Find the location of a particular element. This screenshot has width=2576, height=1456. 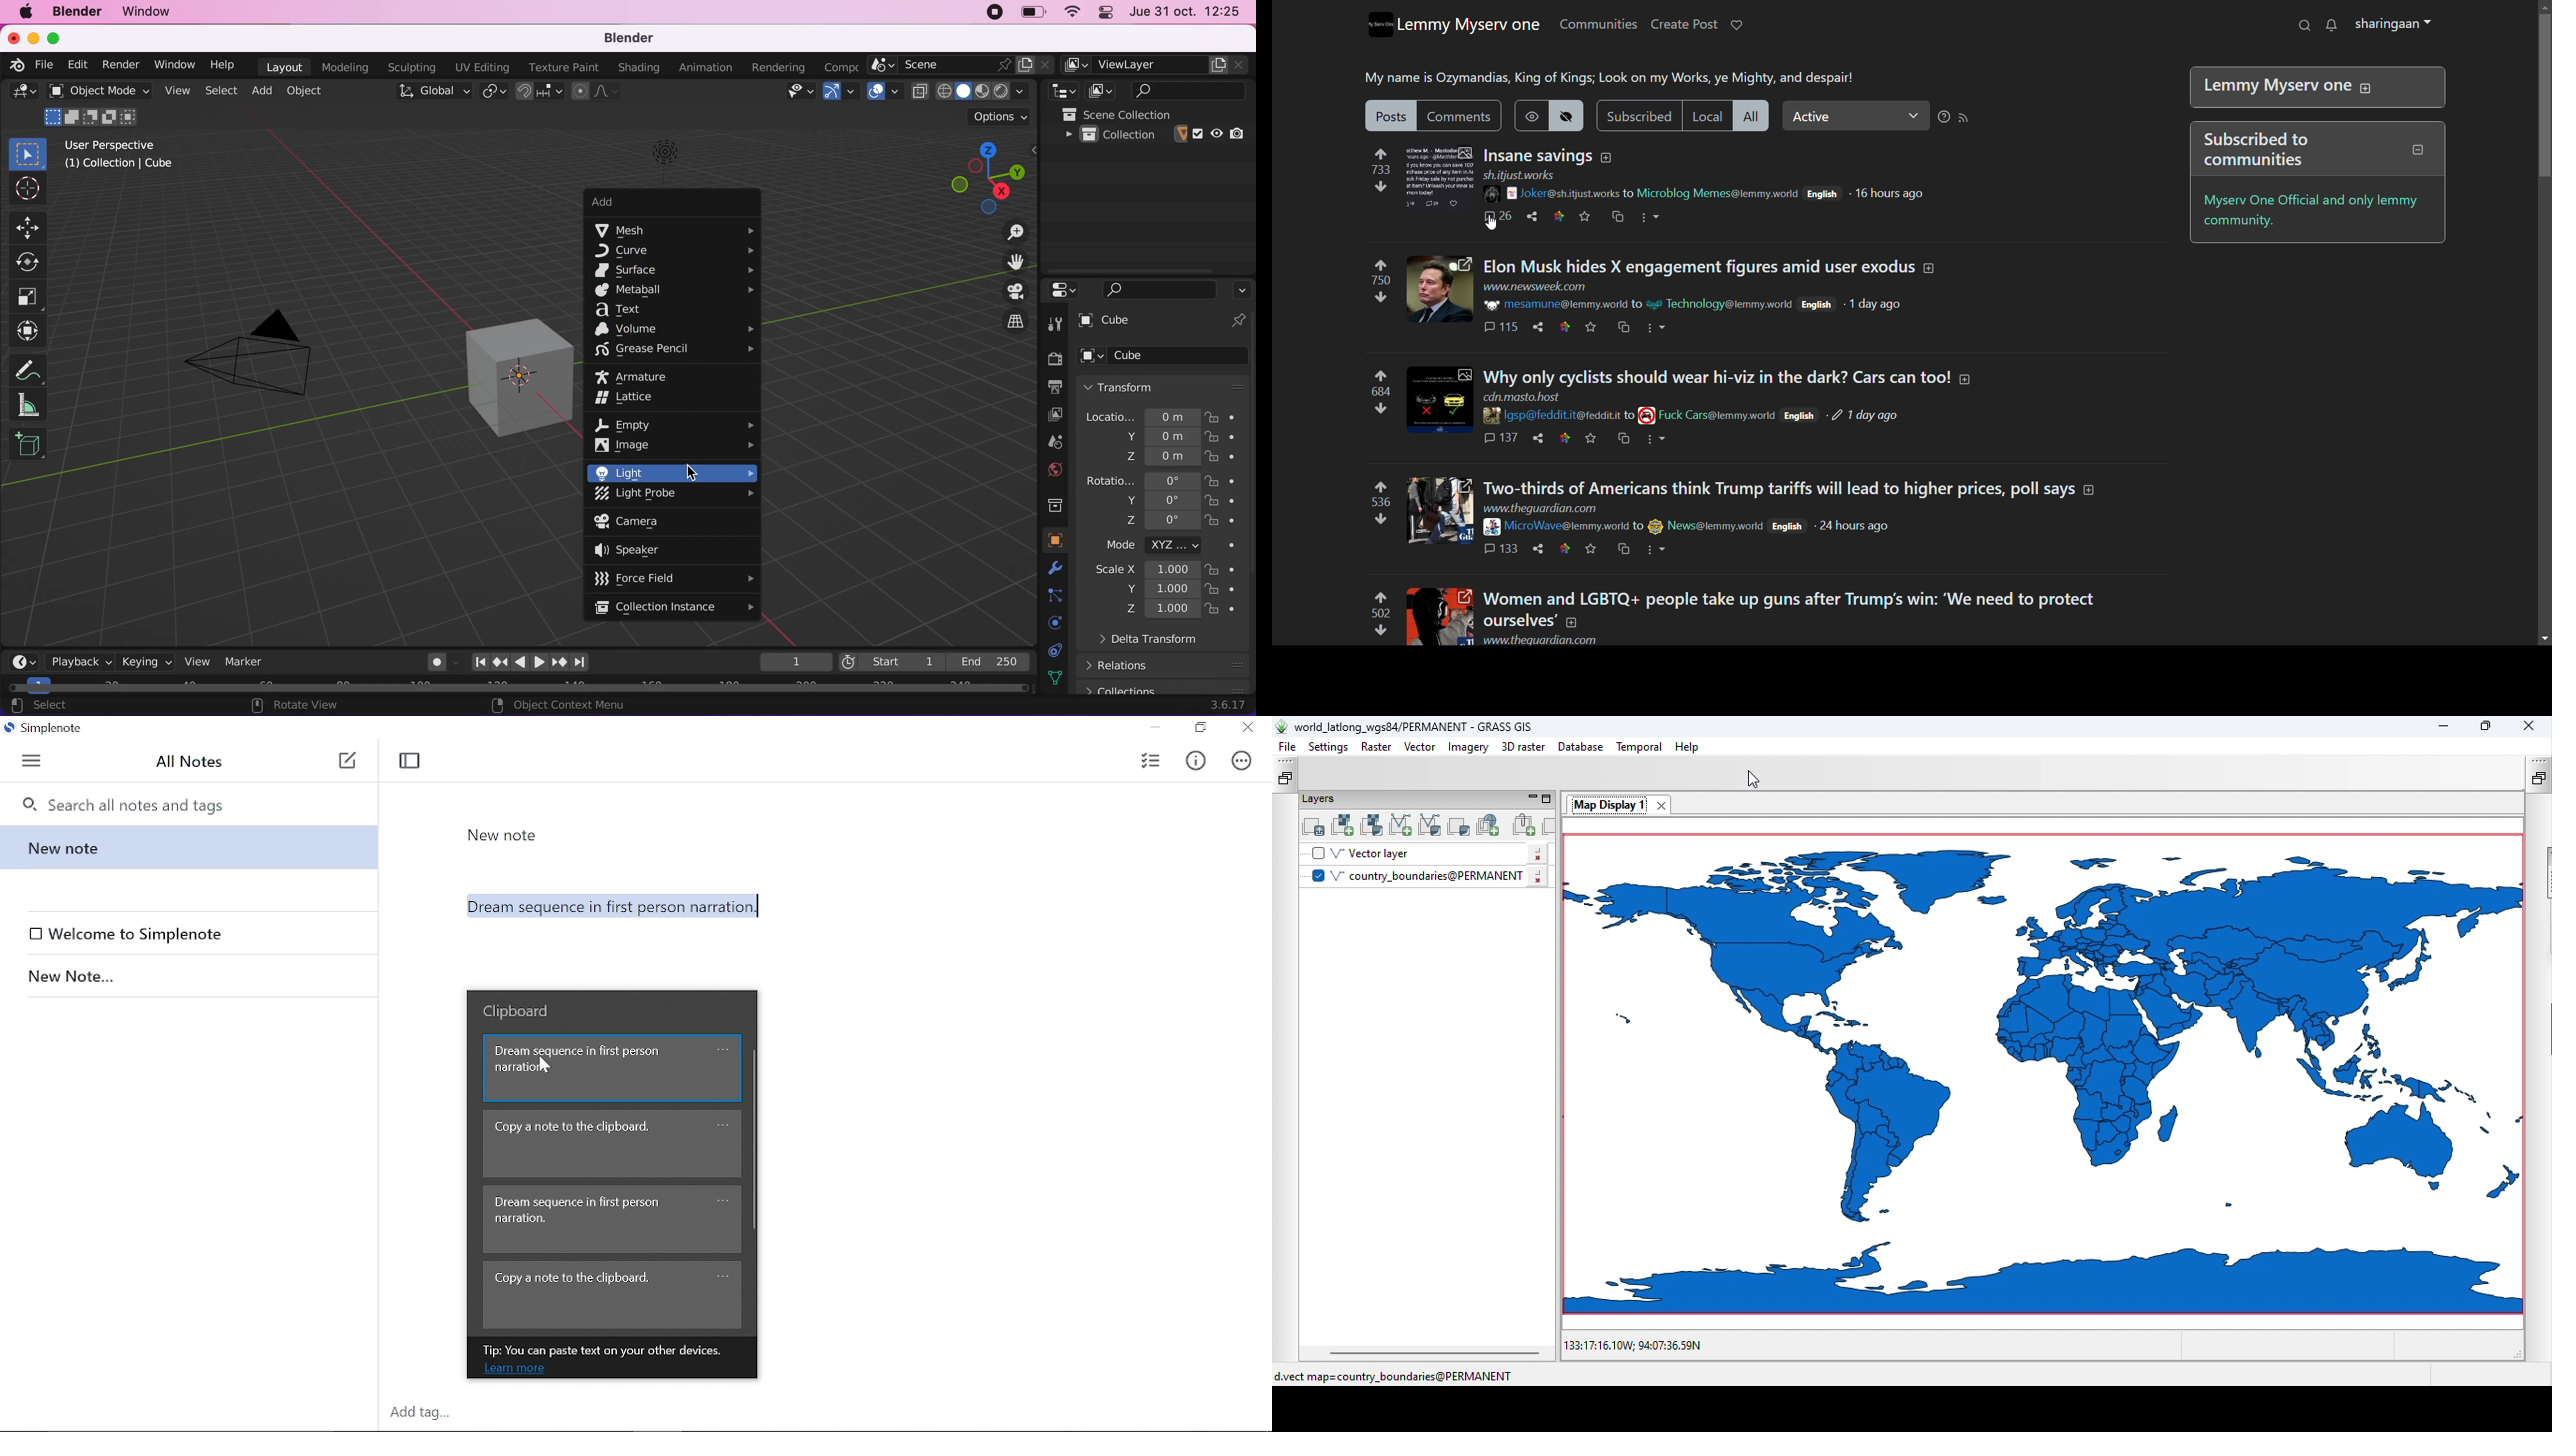

image is located at coordinates (1492, 192).